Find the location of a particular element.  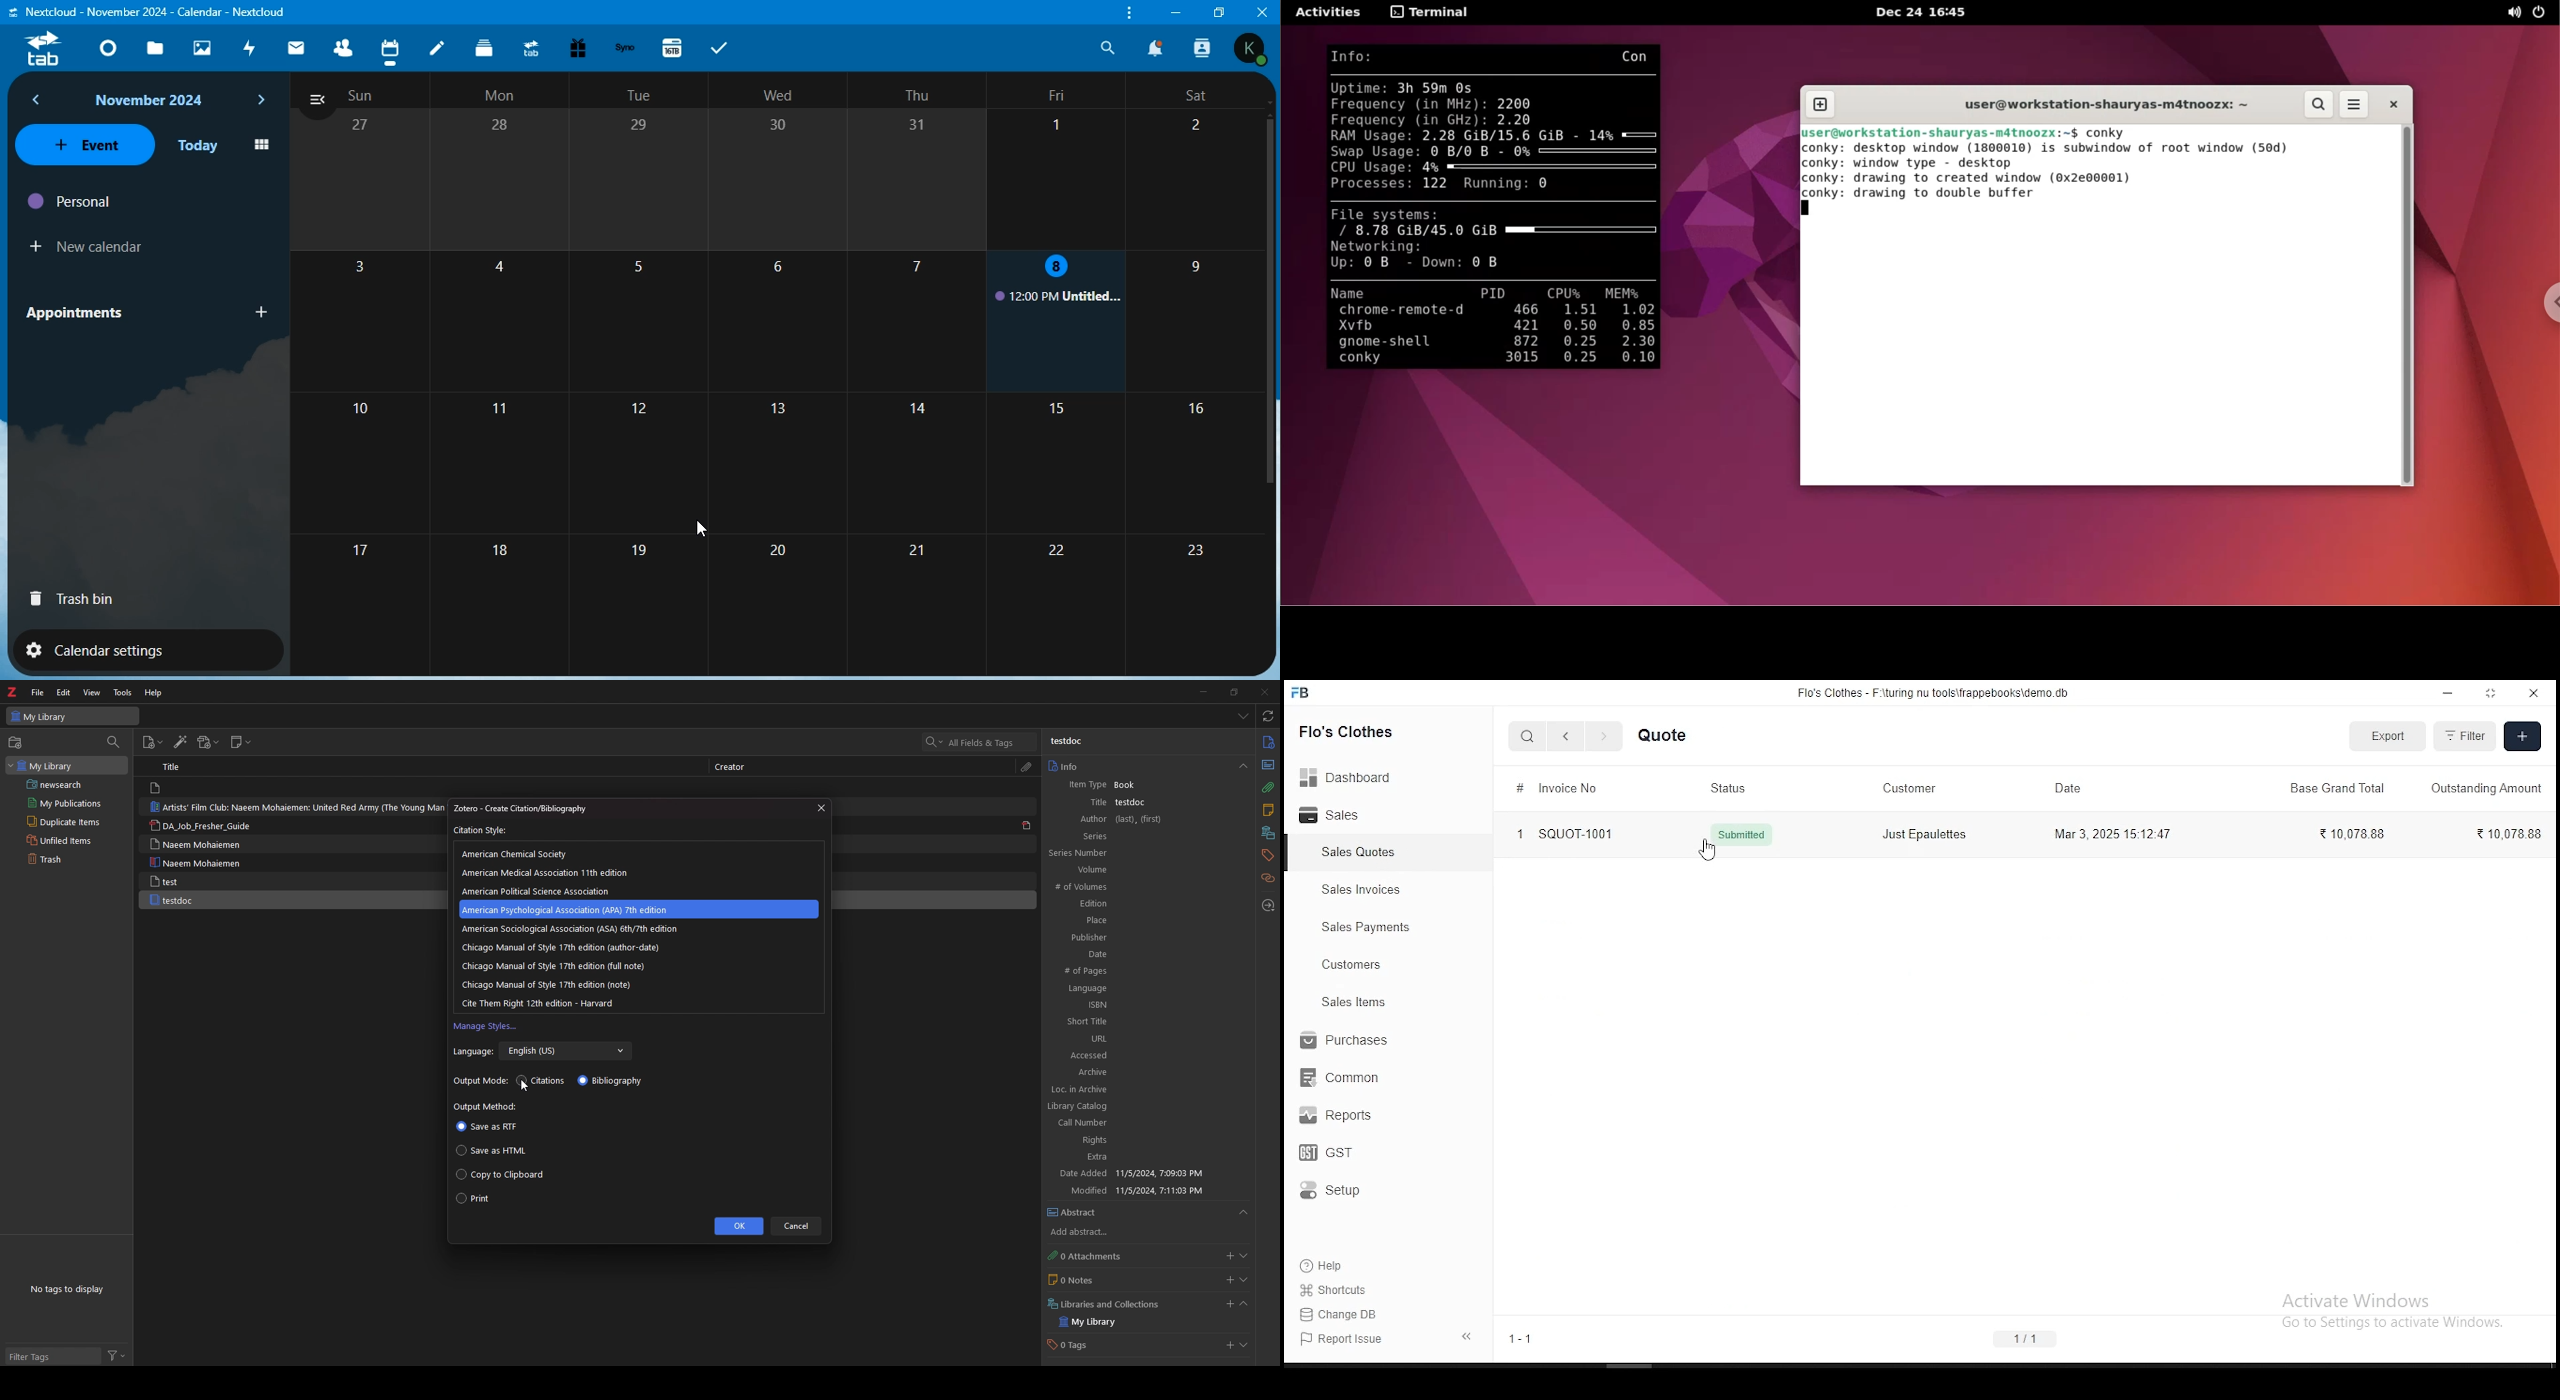

add attachment is located at coordinates (207, 743).